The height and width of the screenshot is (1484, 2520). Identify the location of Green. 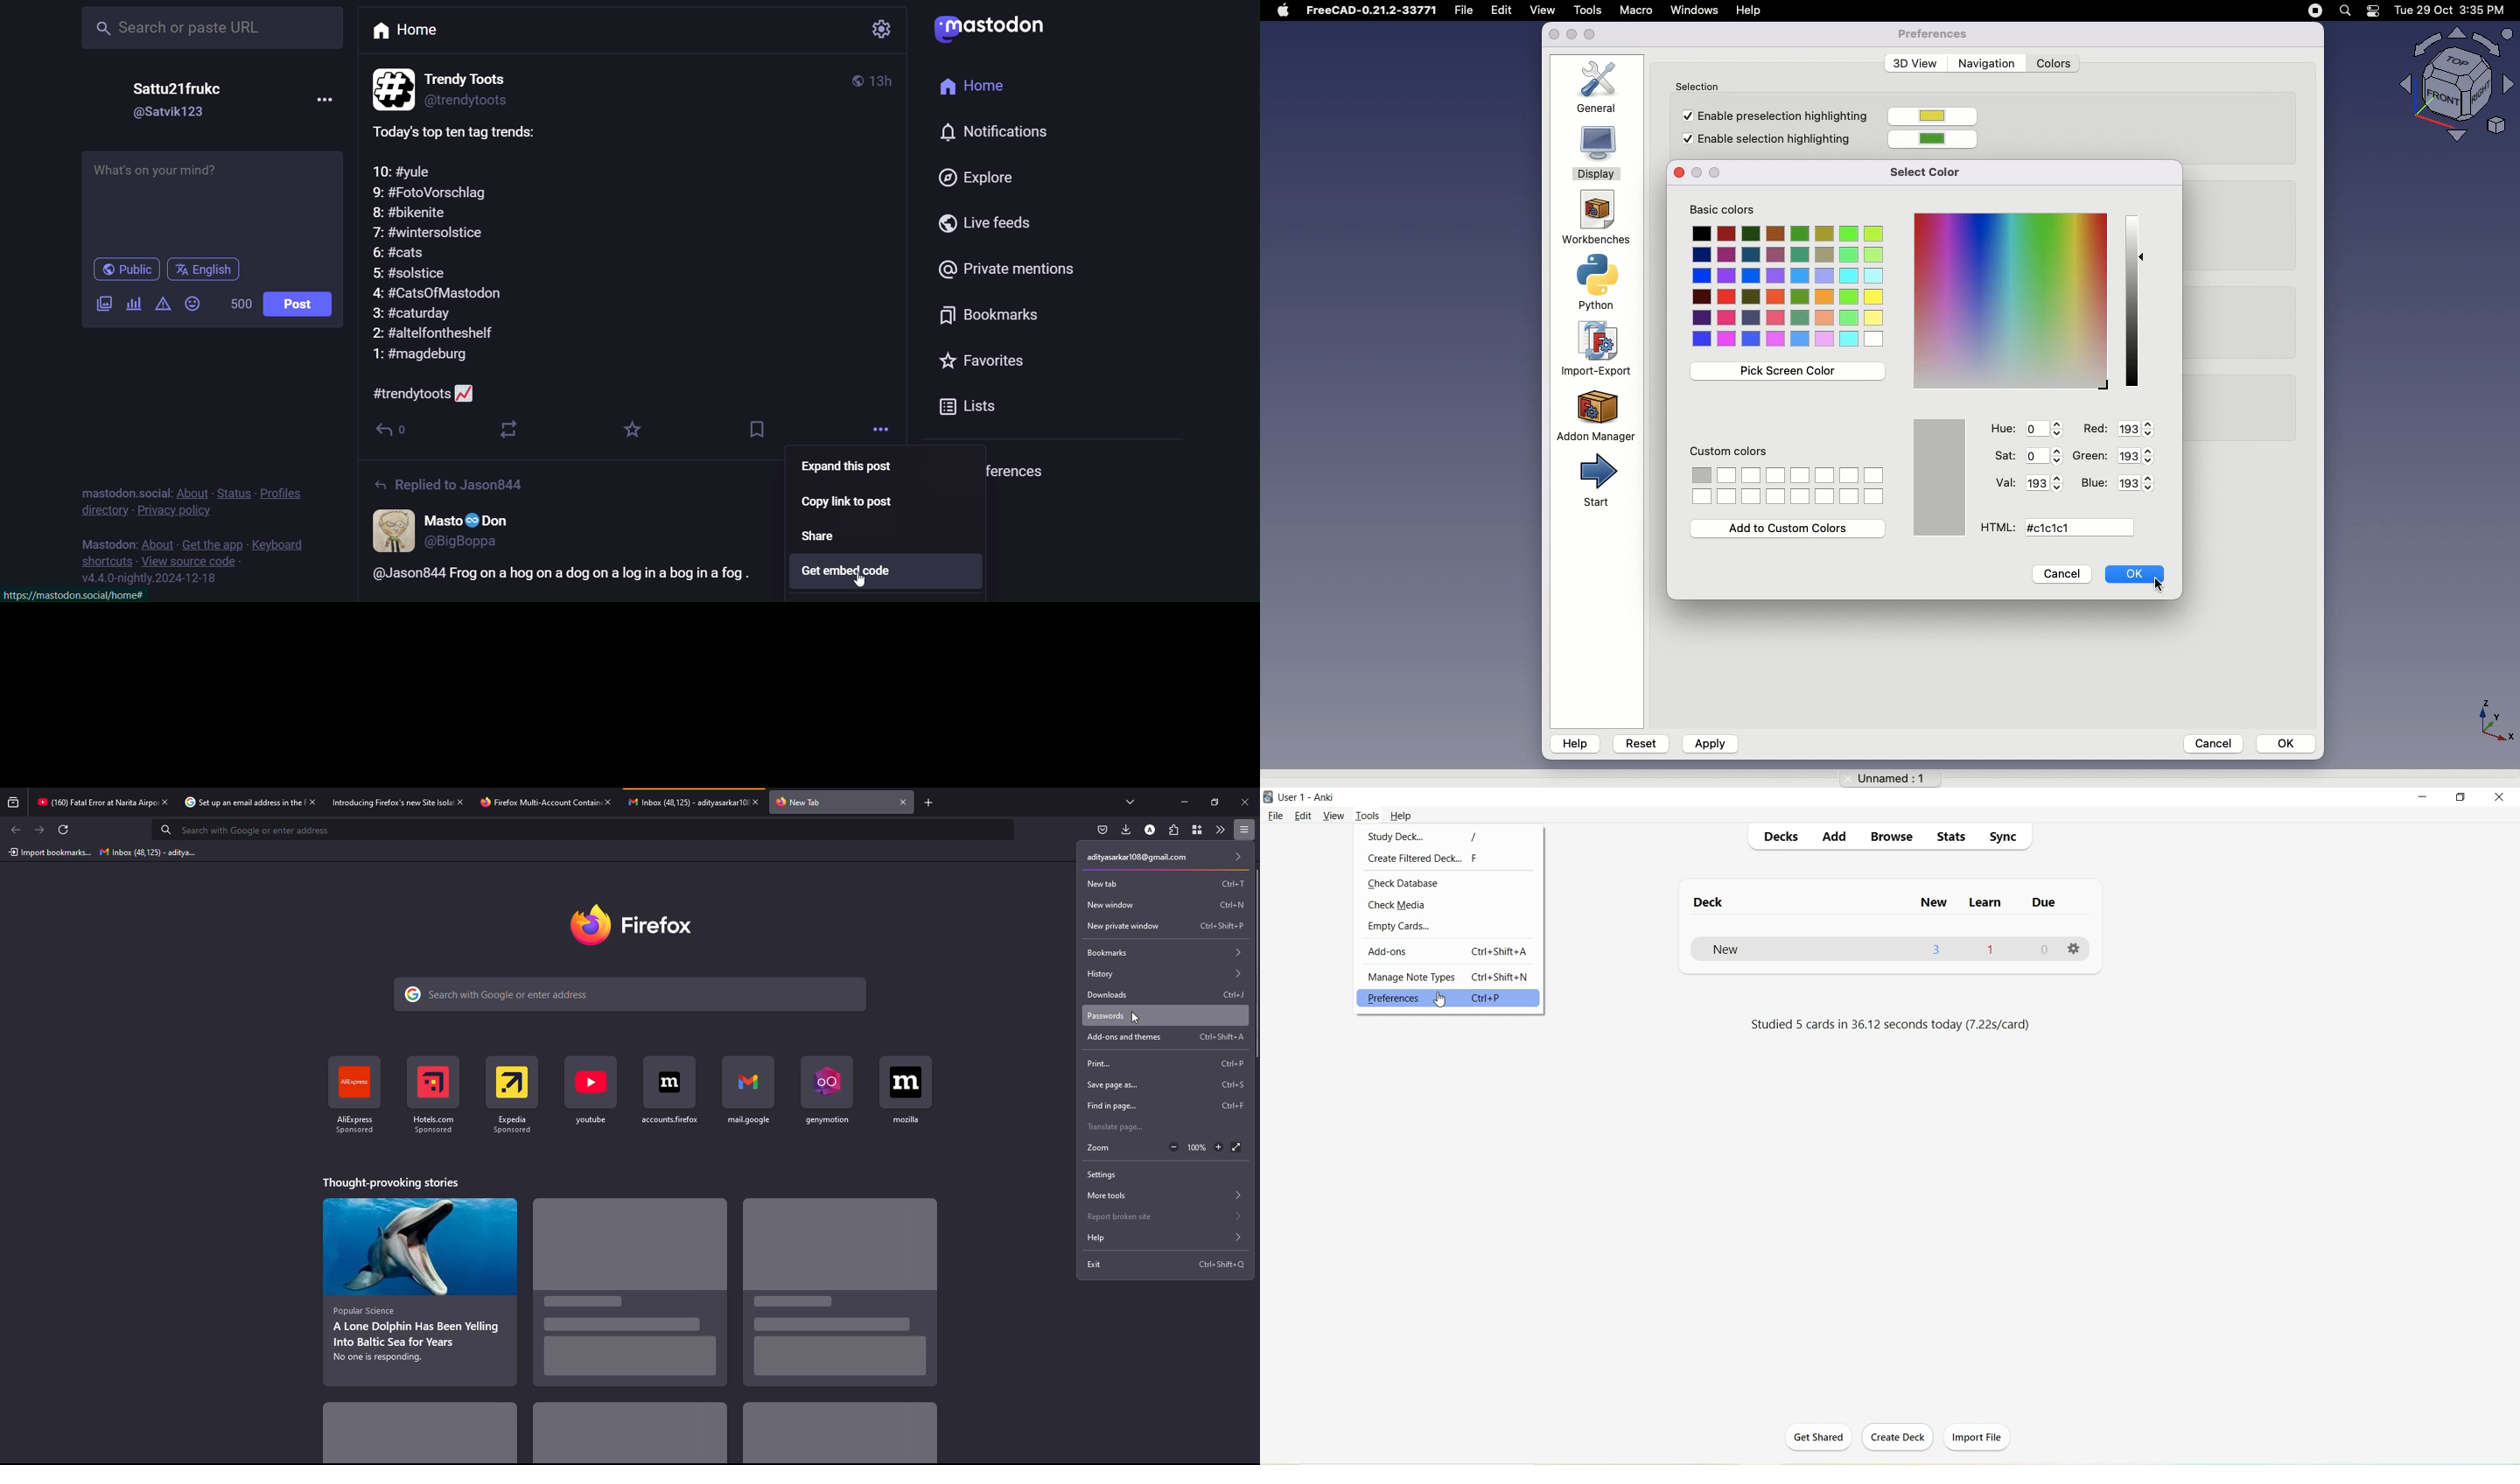
(2091, 454).